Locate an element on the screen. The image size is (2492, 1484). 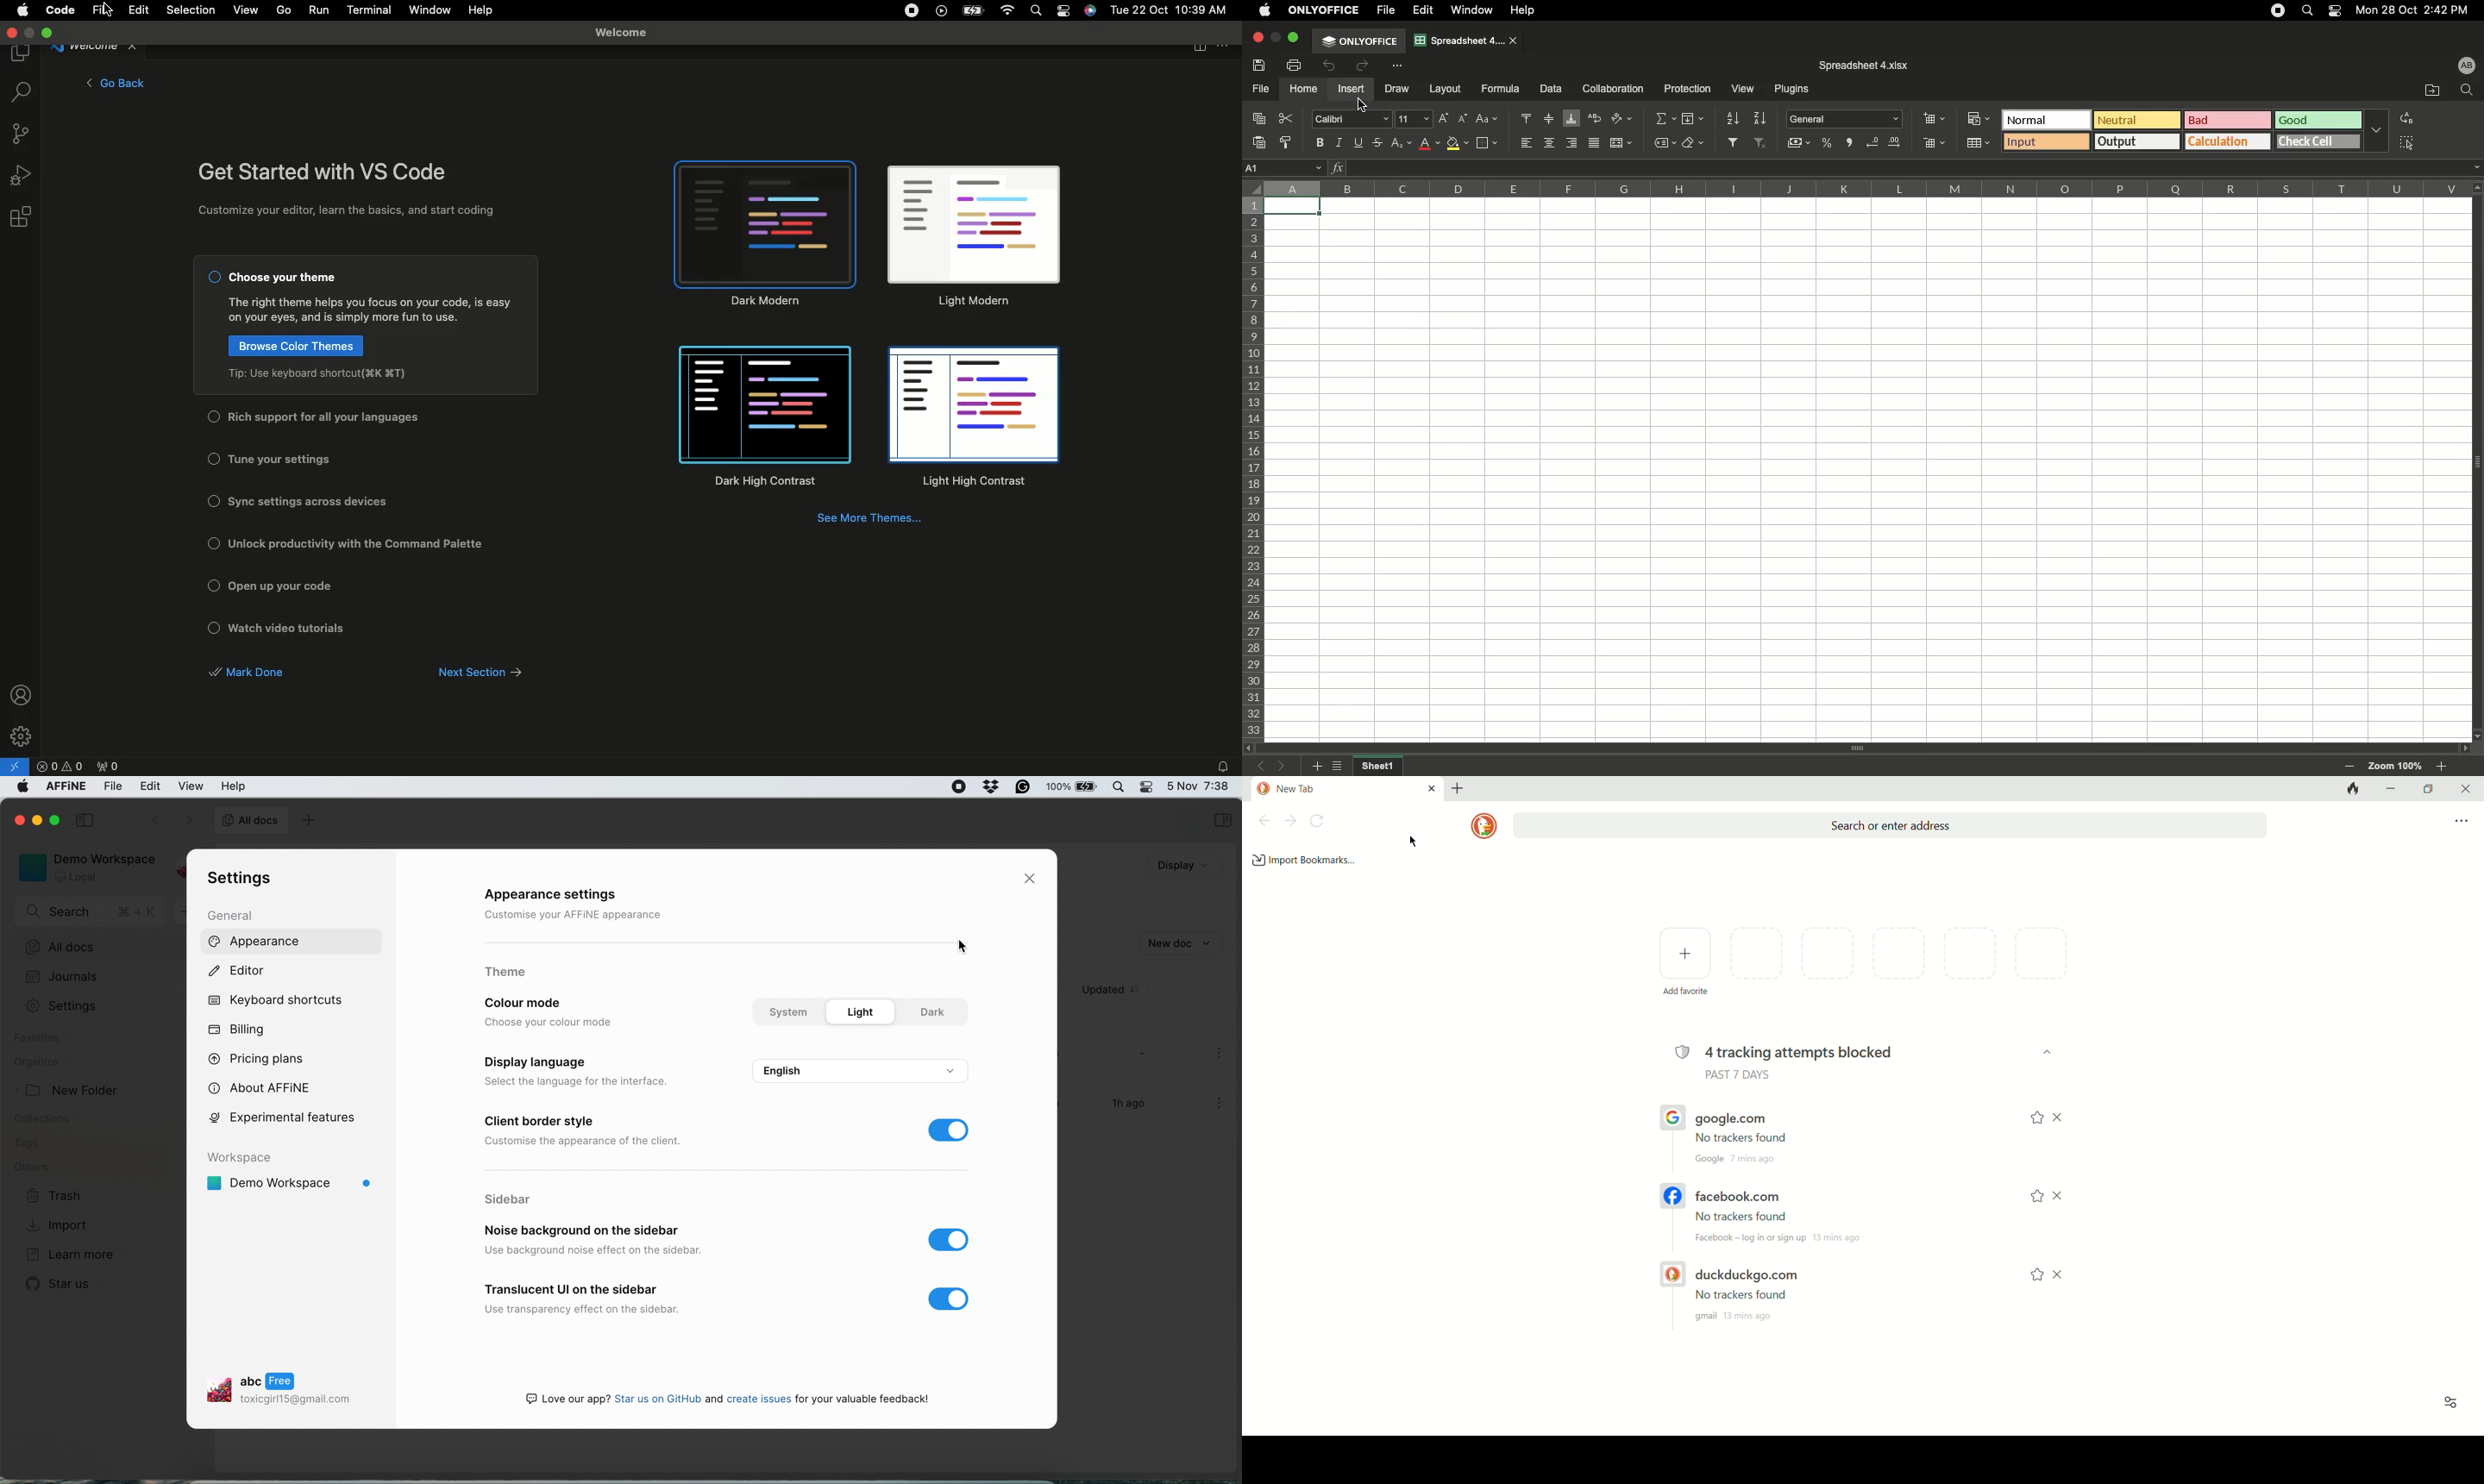
Accounts is located at coordinates (23, 694).